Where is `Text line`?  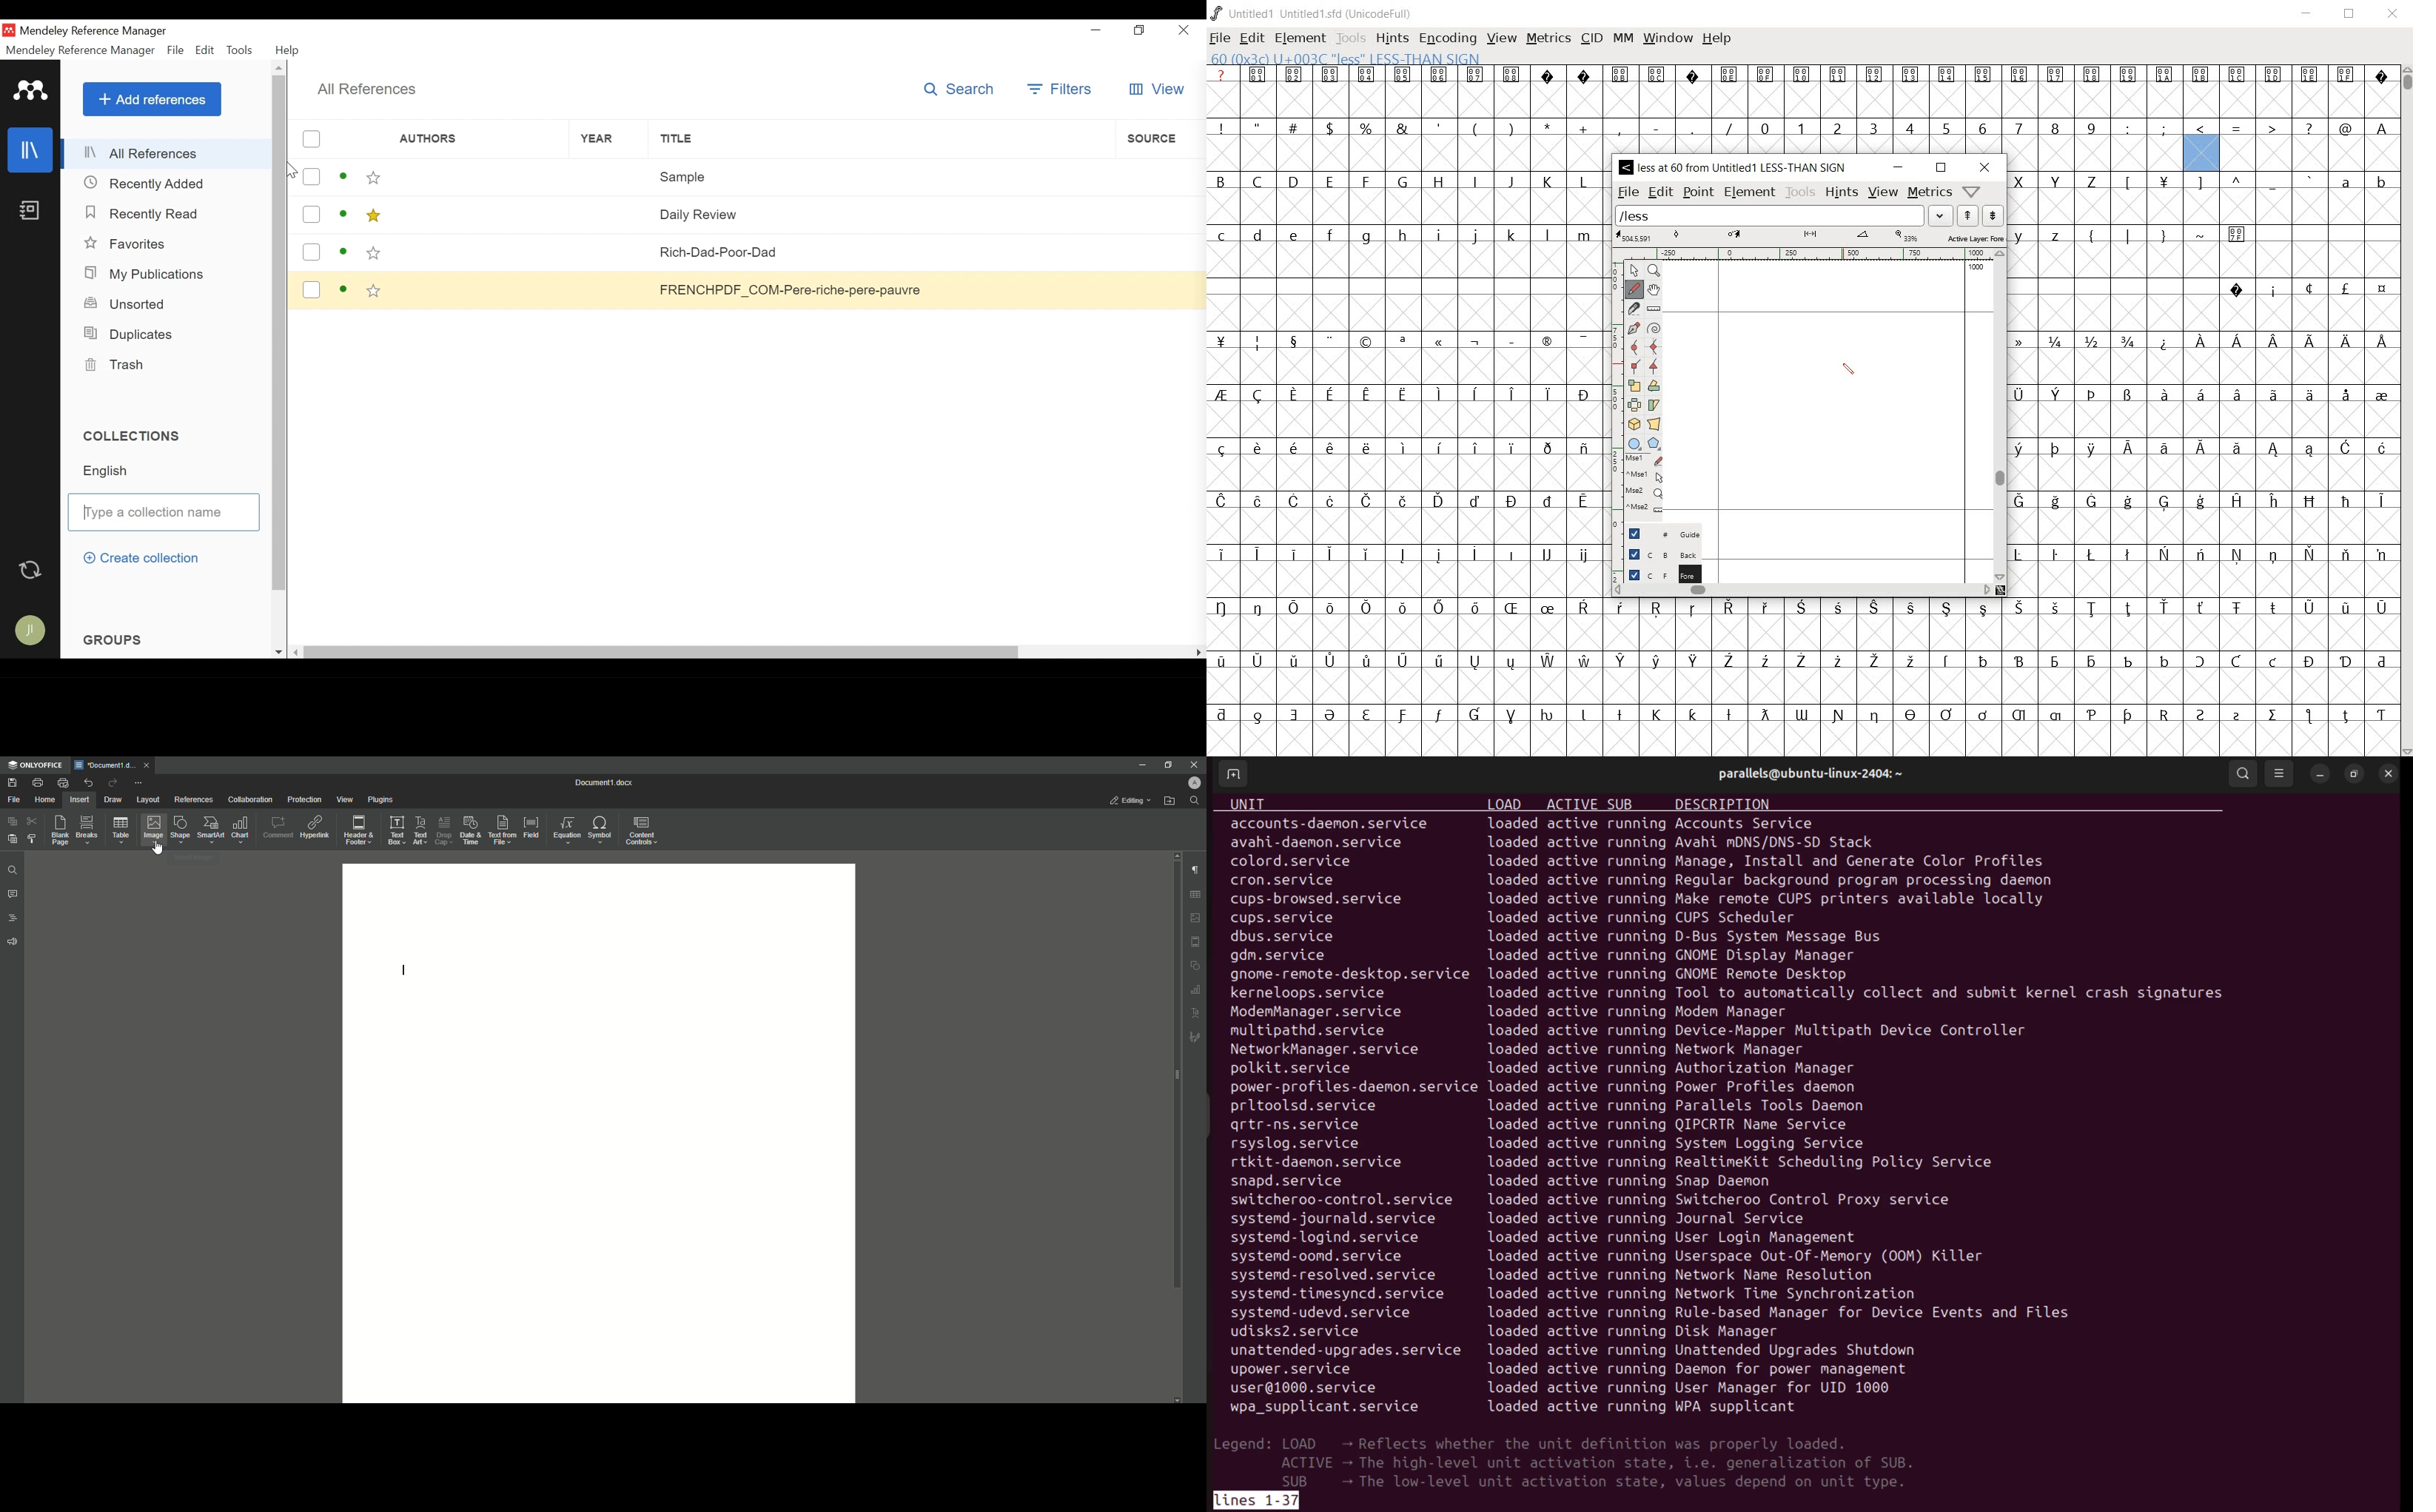
Text line is located at coordinates (405, 966).